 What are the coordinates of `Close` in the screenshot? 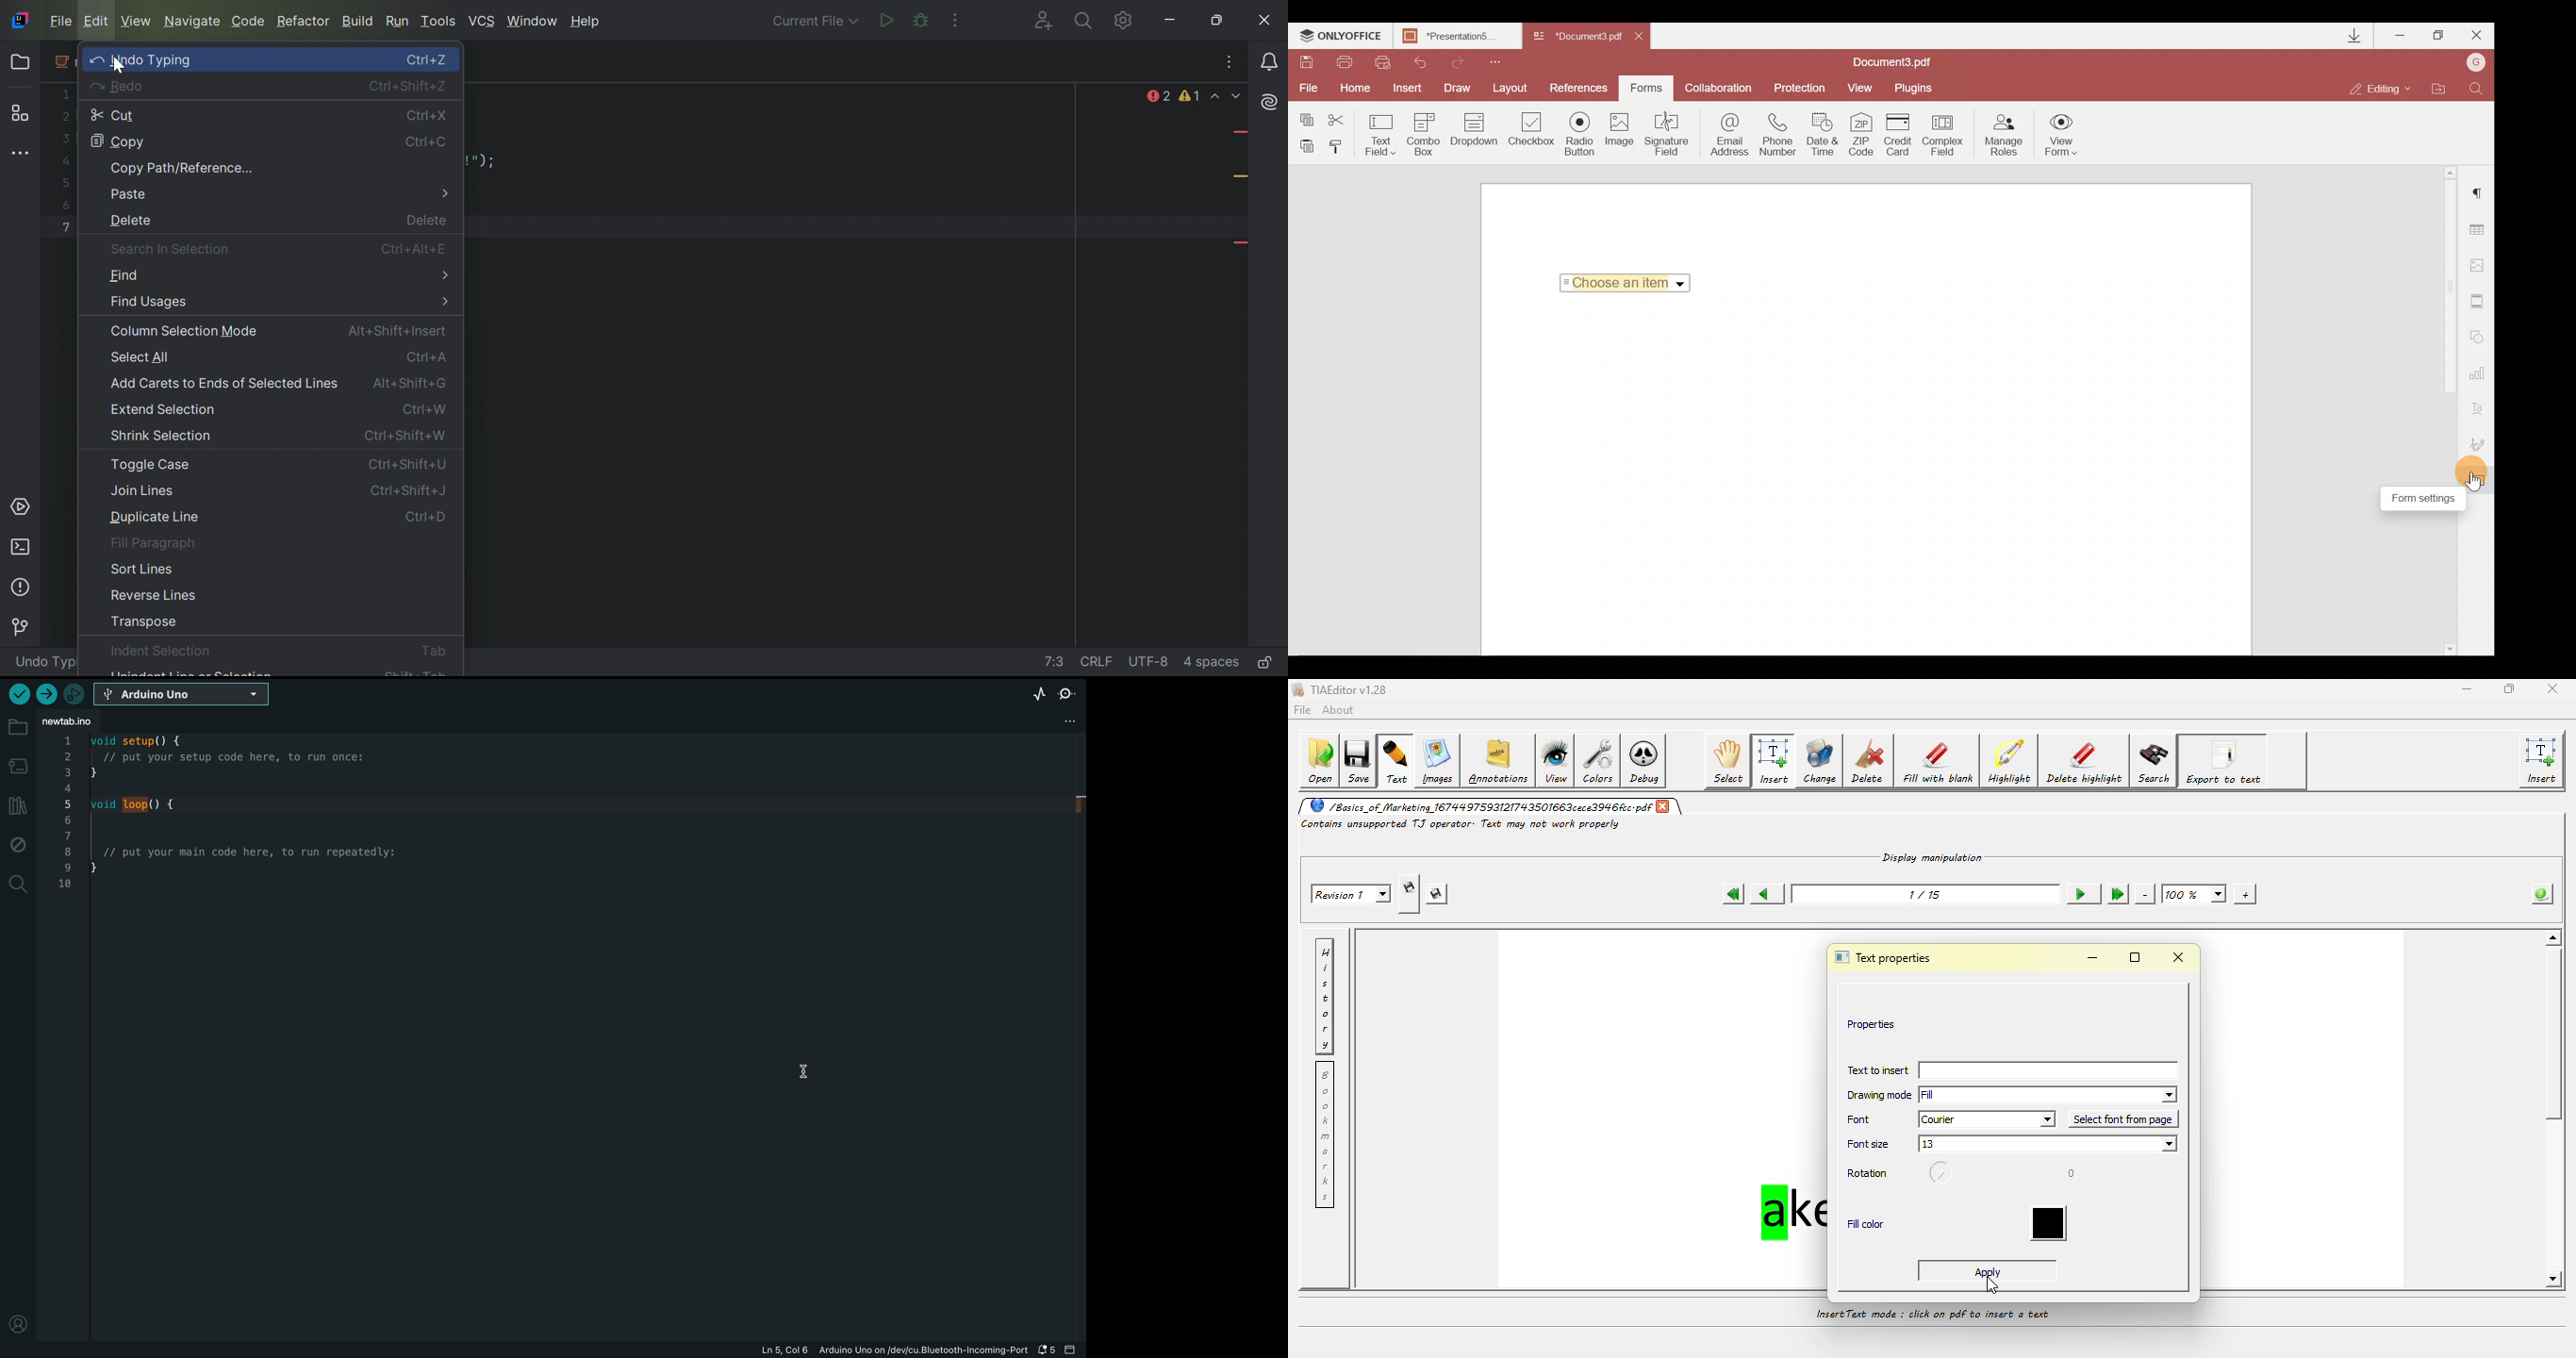 It's located at (2475, 33).